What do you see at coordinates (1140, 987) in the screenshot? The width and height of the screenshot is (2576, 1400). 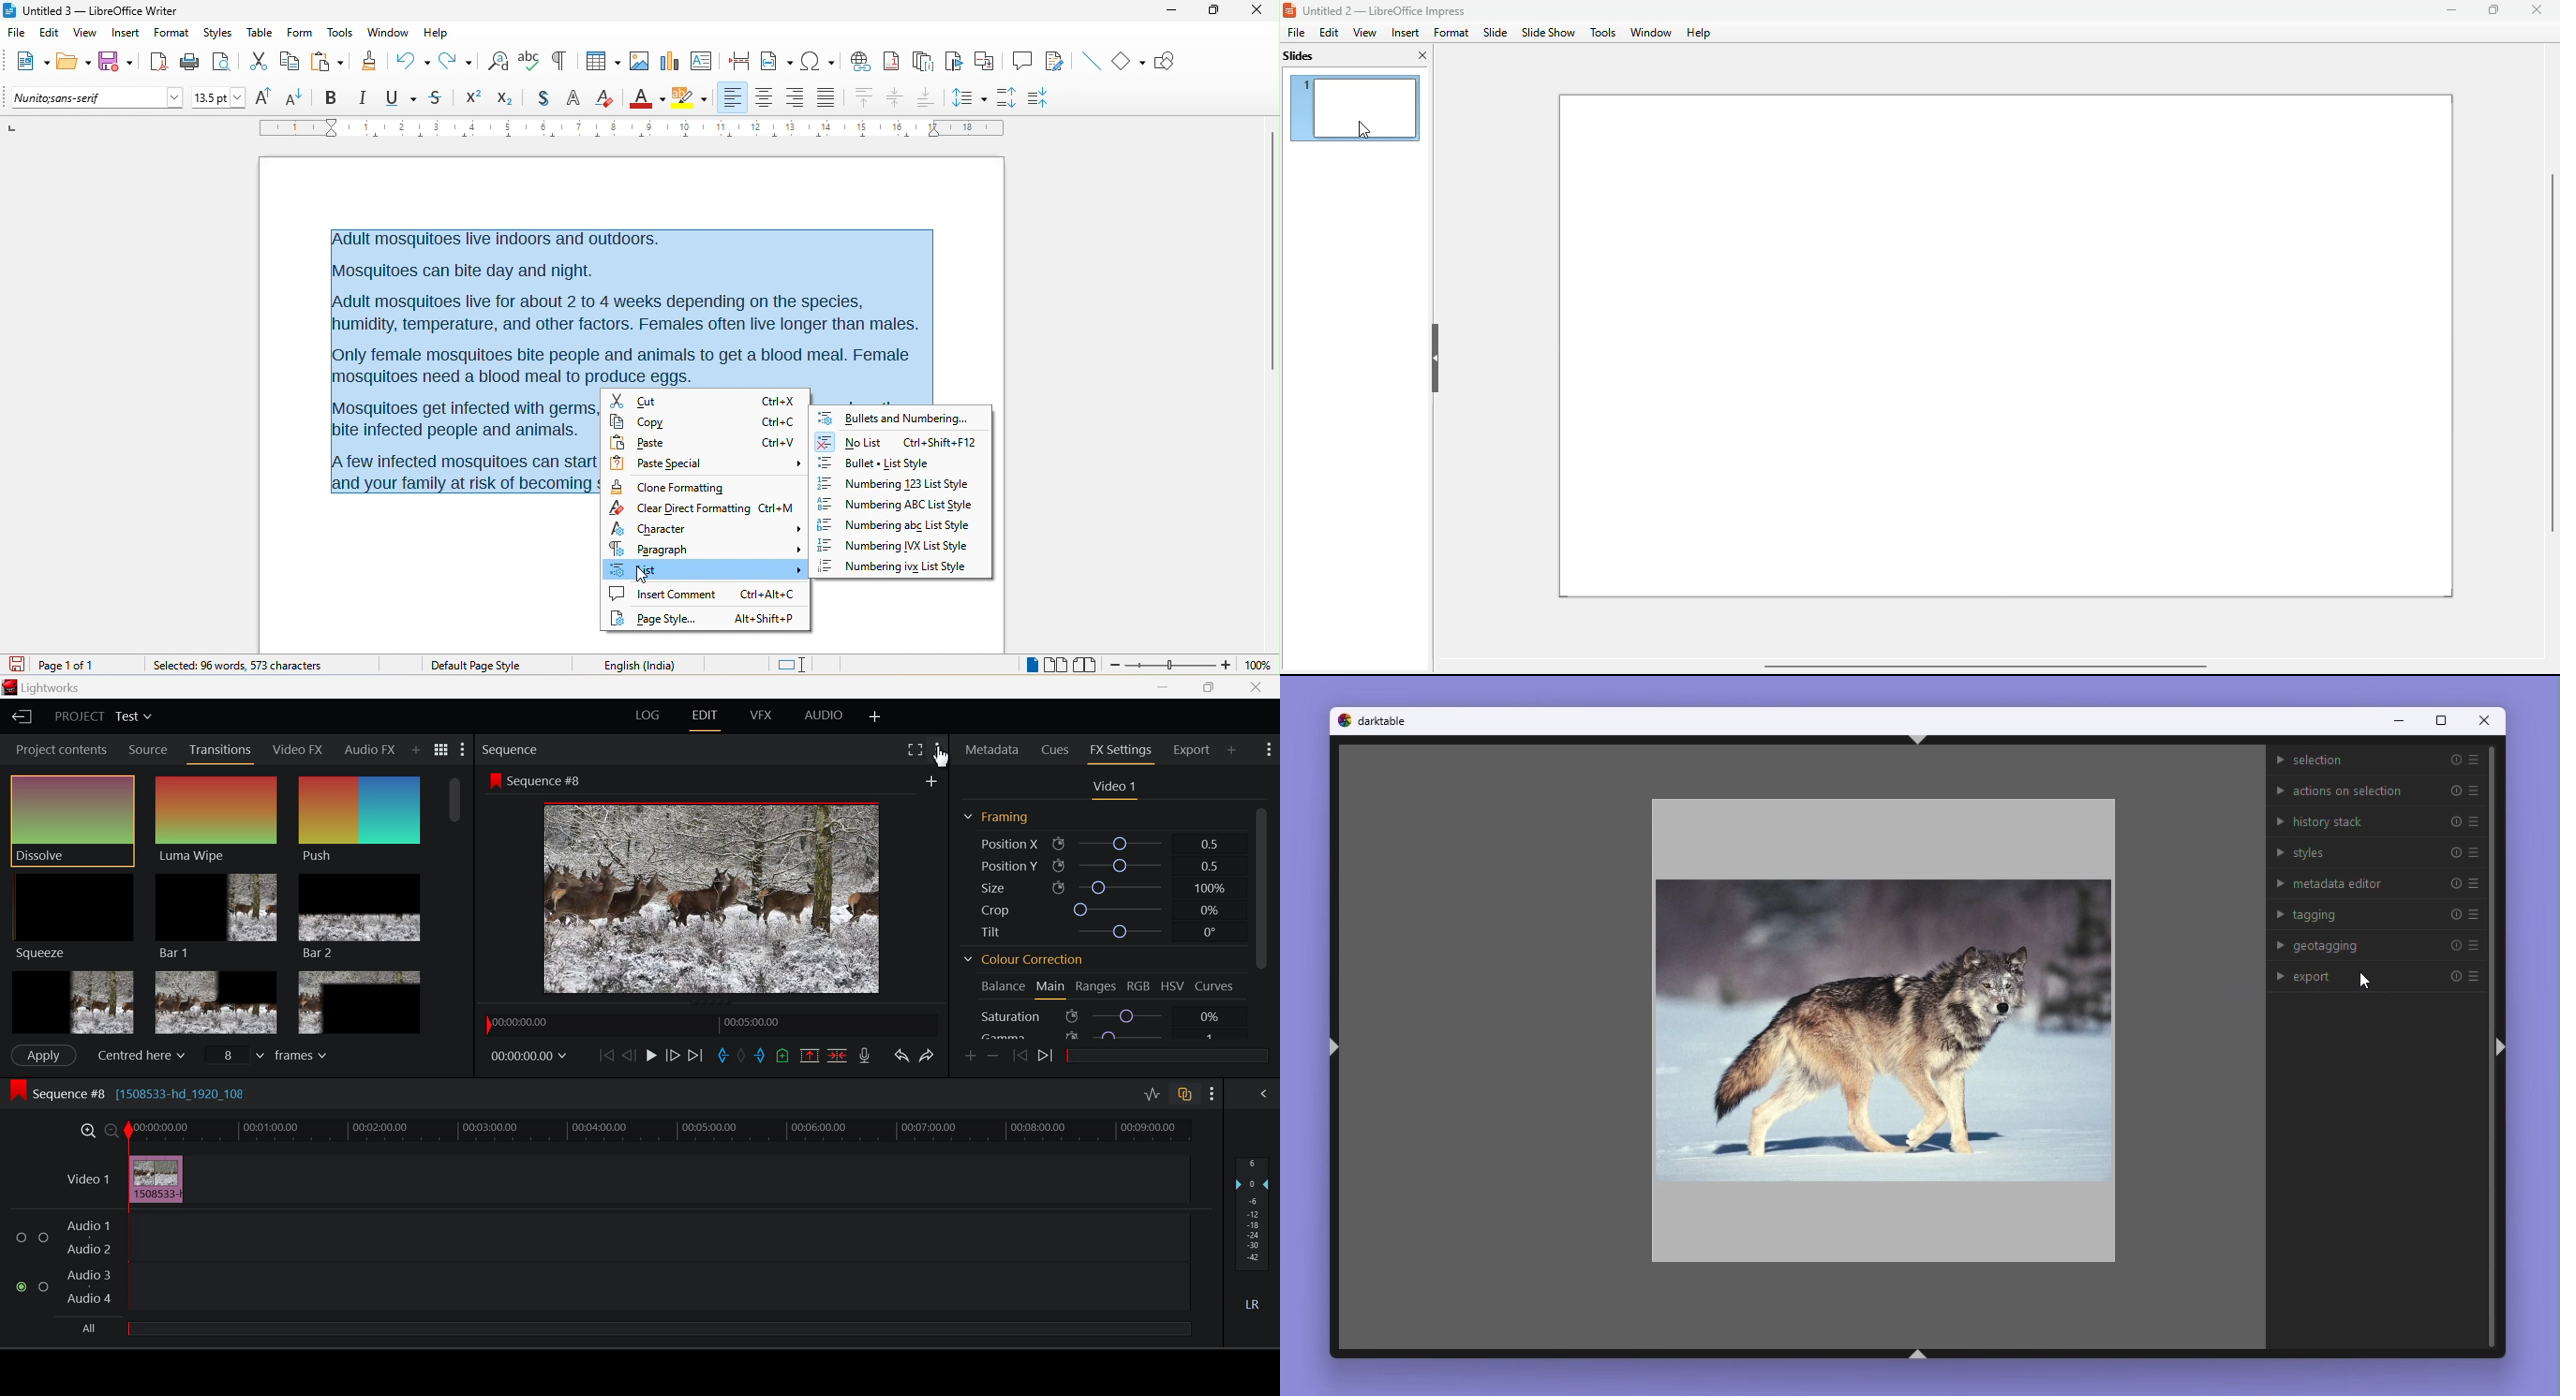 I see `RGB` at bounding box center [1140, 987].